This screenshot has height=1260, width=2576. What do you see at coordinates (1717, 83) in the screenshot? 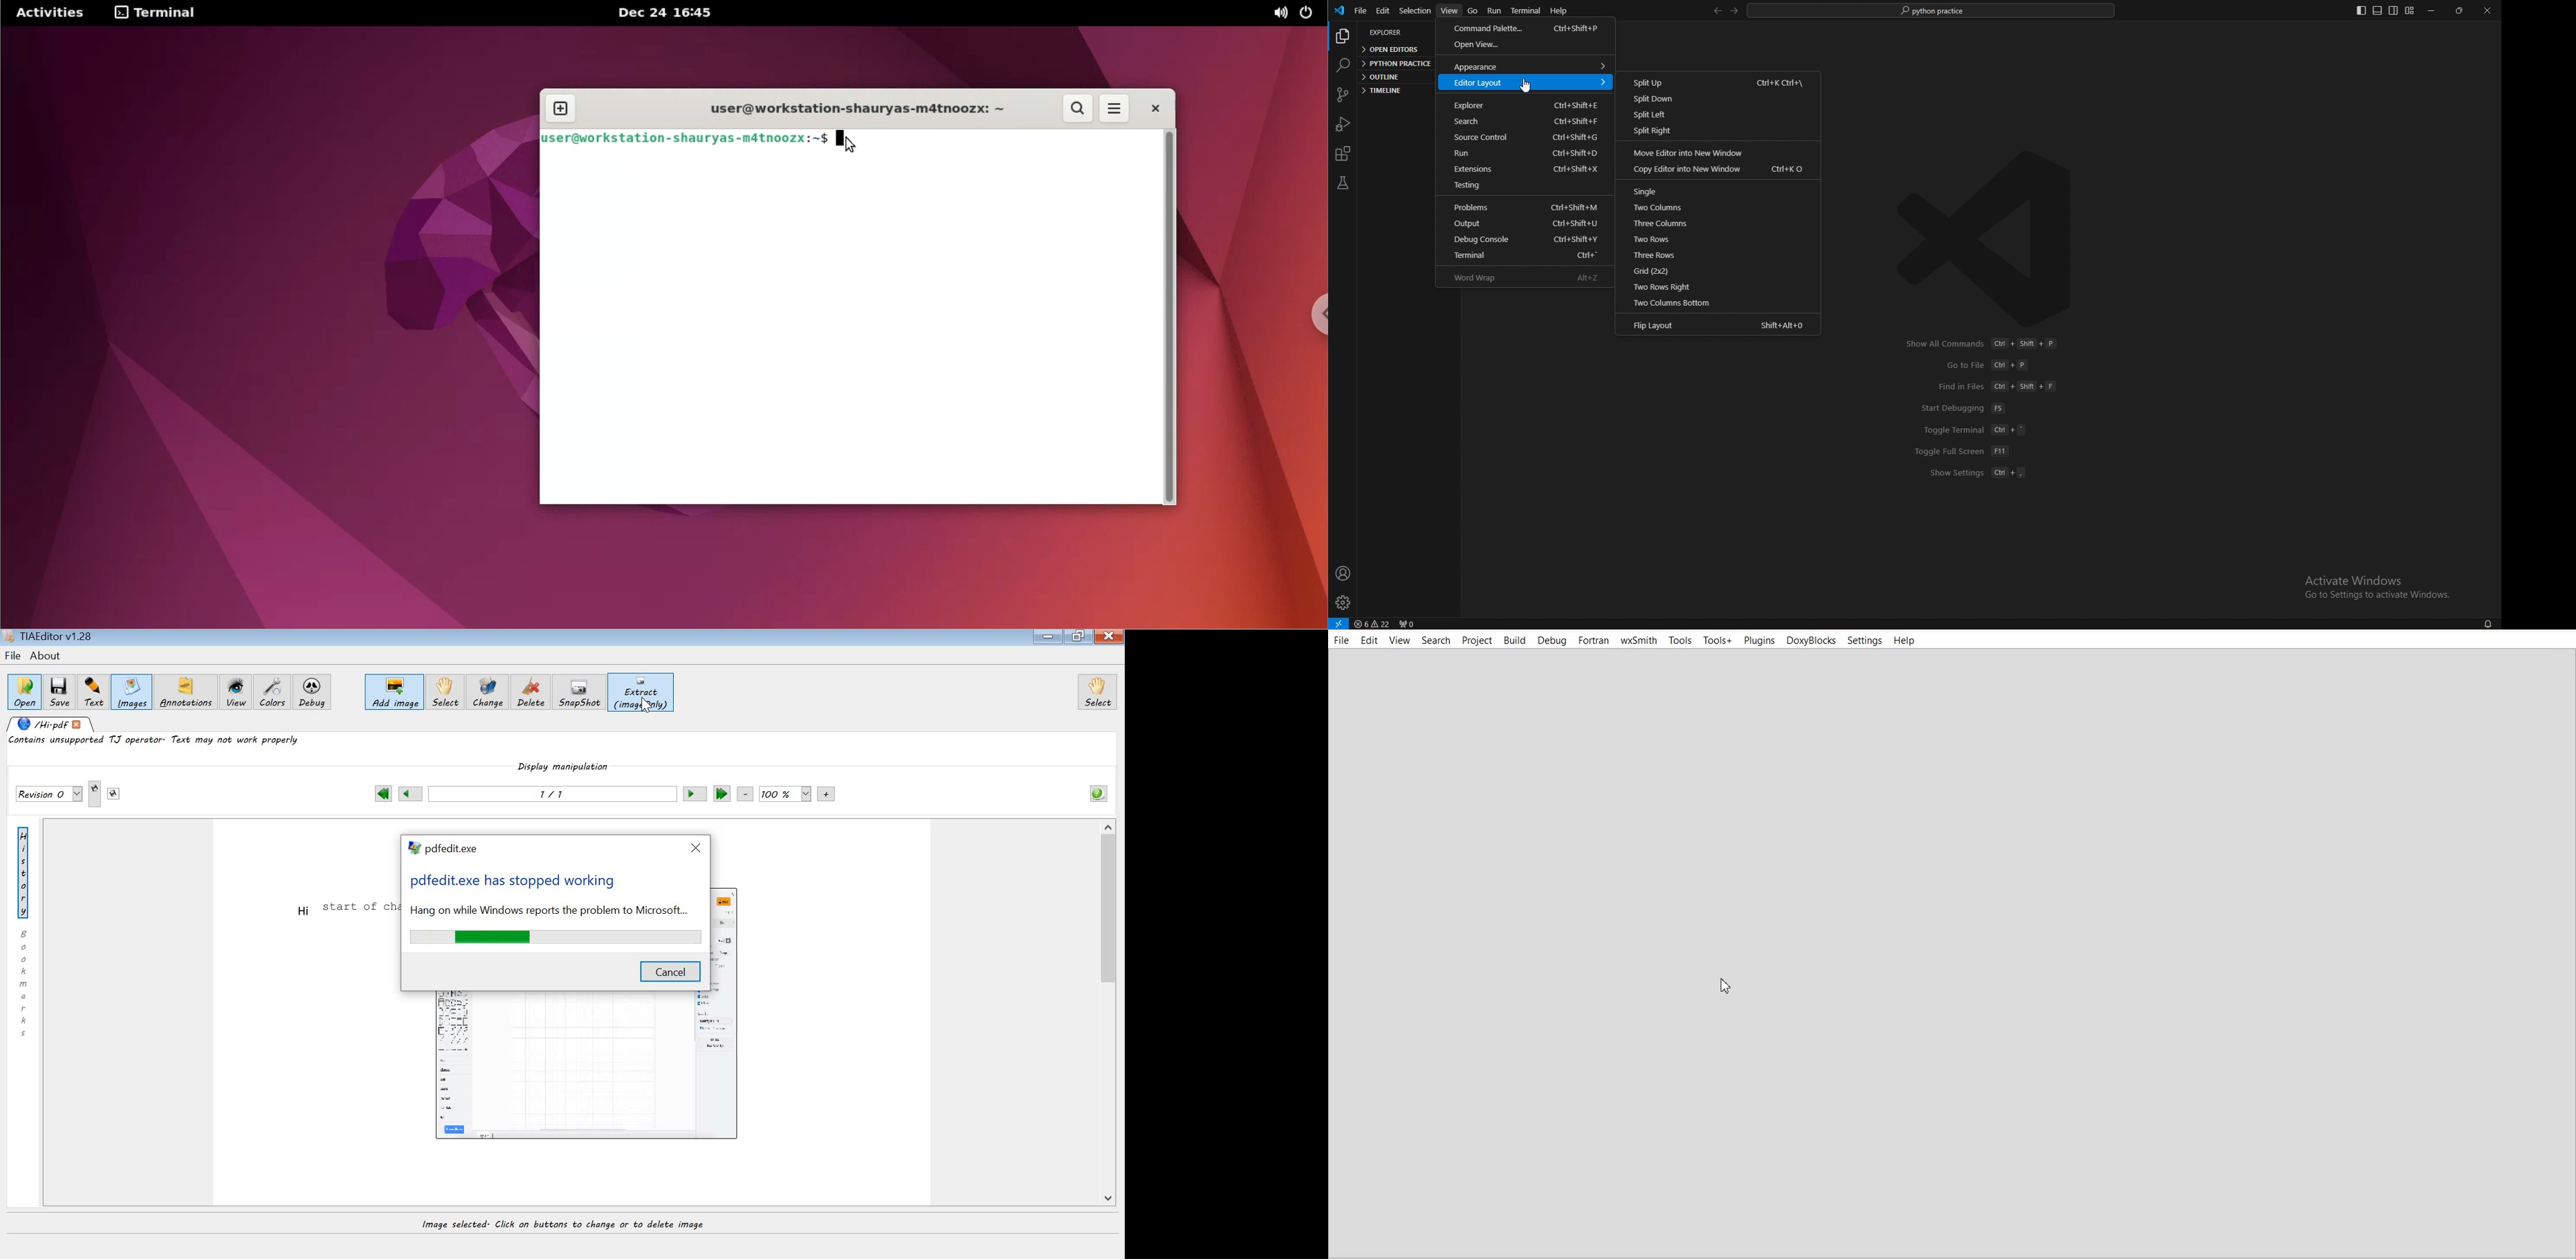
I see `split up ctrl+k ctrl+\` at bounding box center [1717, 83].